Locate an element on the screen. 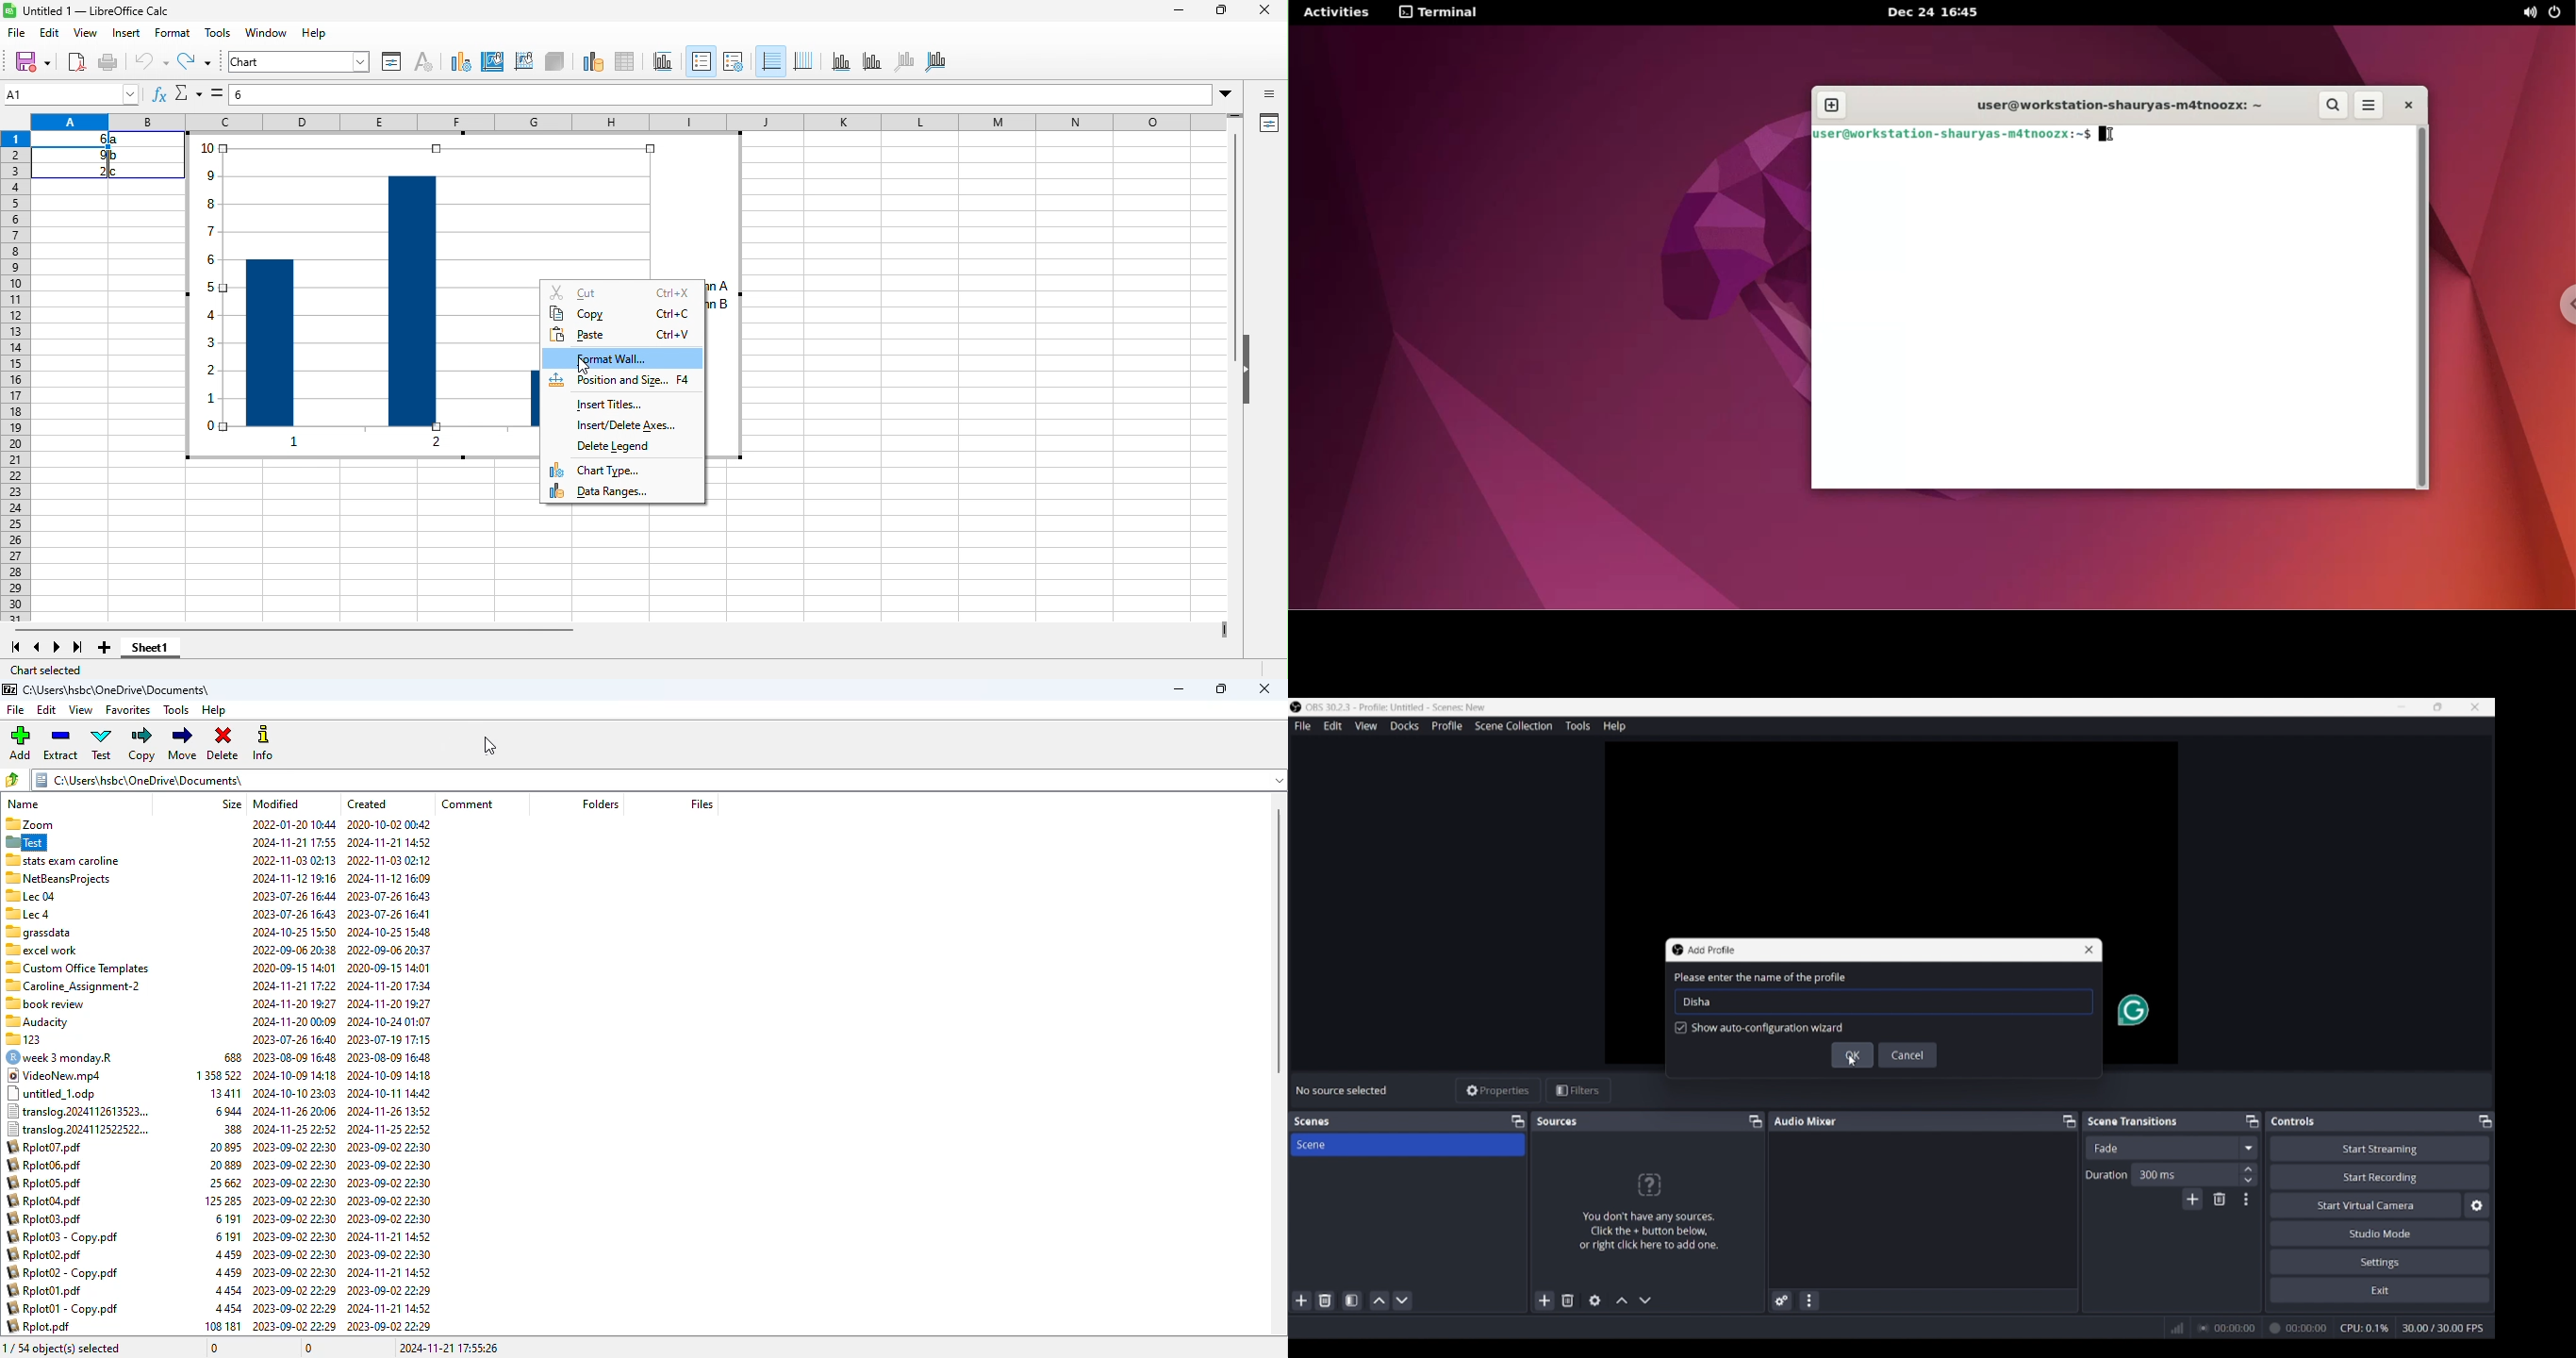  Add scene is located at coordinates (1302, 1301).